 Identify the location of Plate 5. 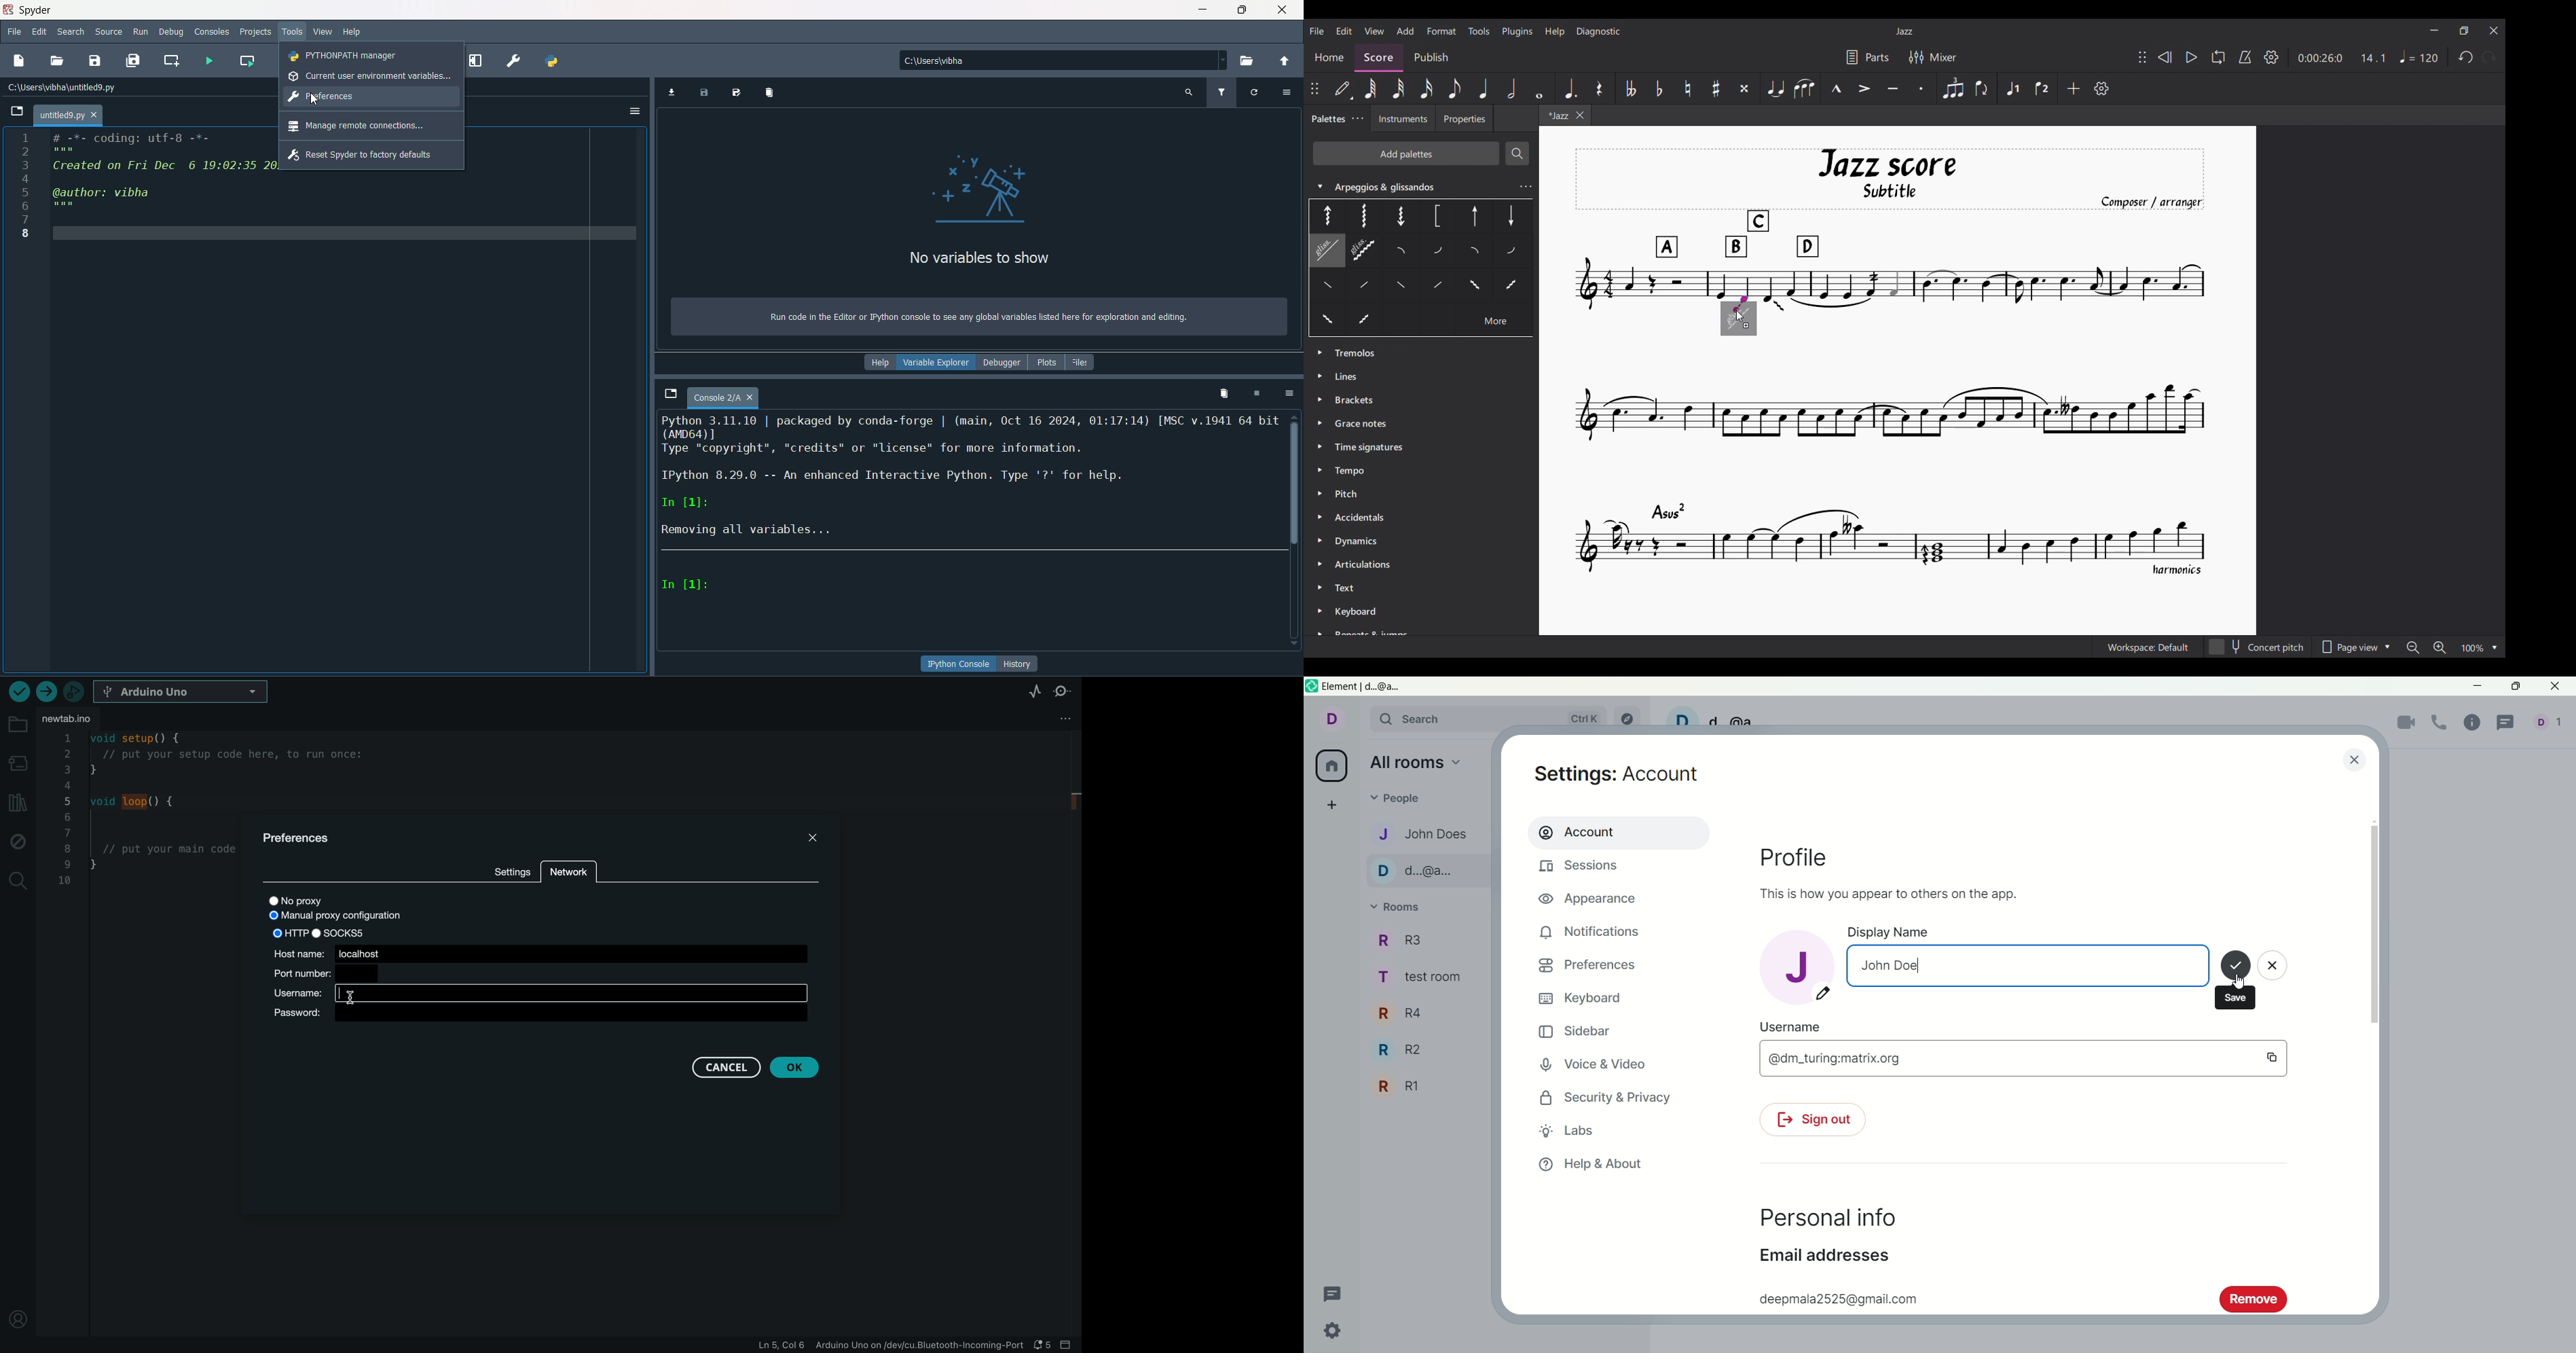
(1475, 217).